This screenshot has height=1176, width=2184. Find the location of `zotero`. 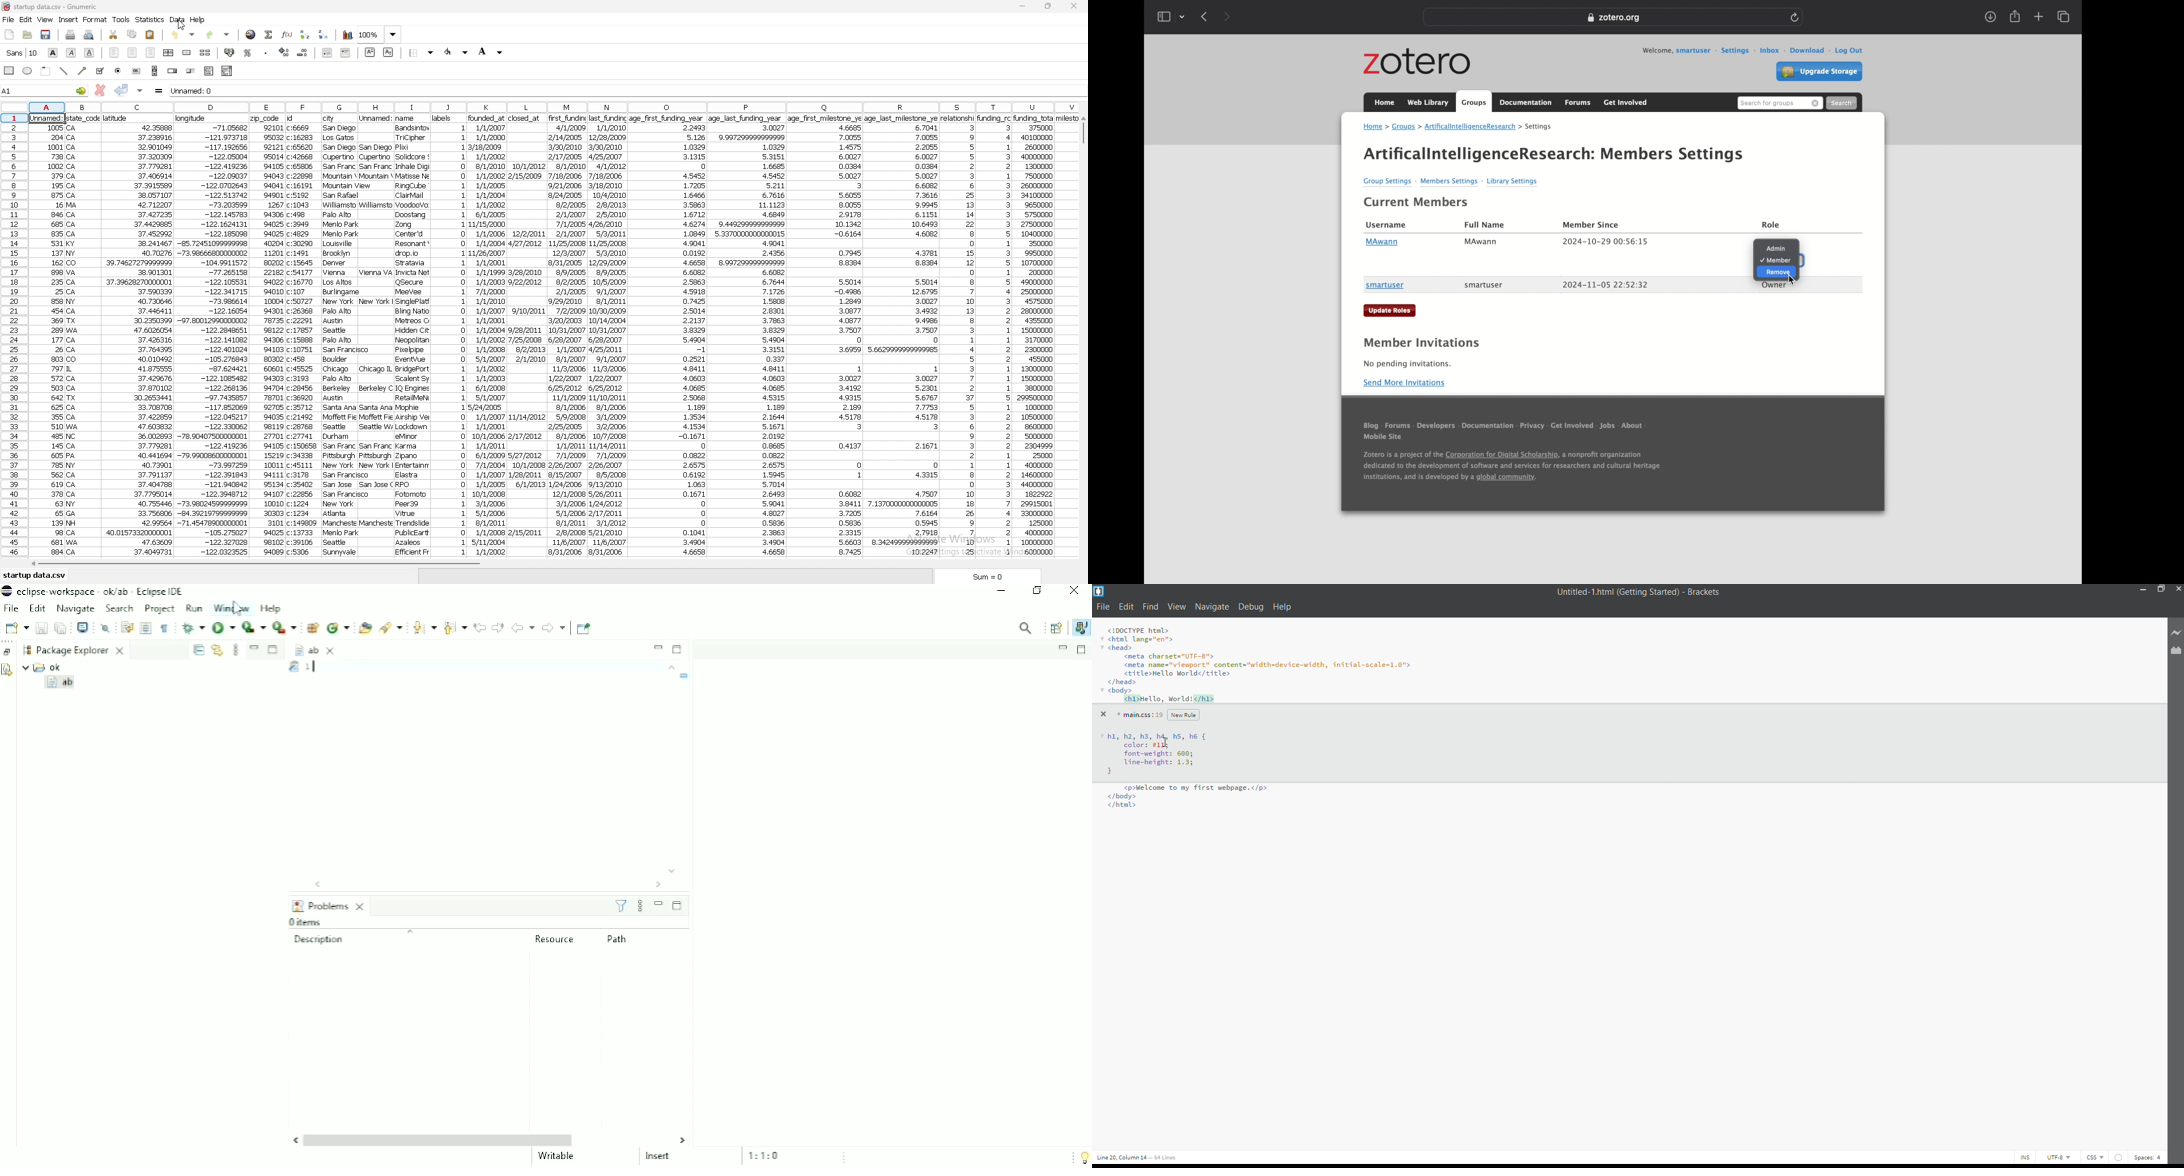

zotero is located at coordinates (1418, 62).